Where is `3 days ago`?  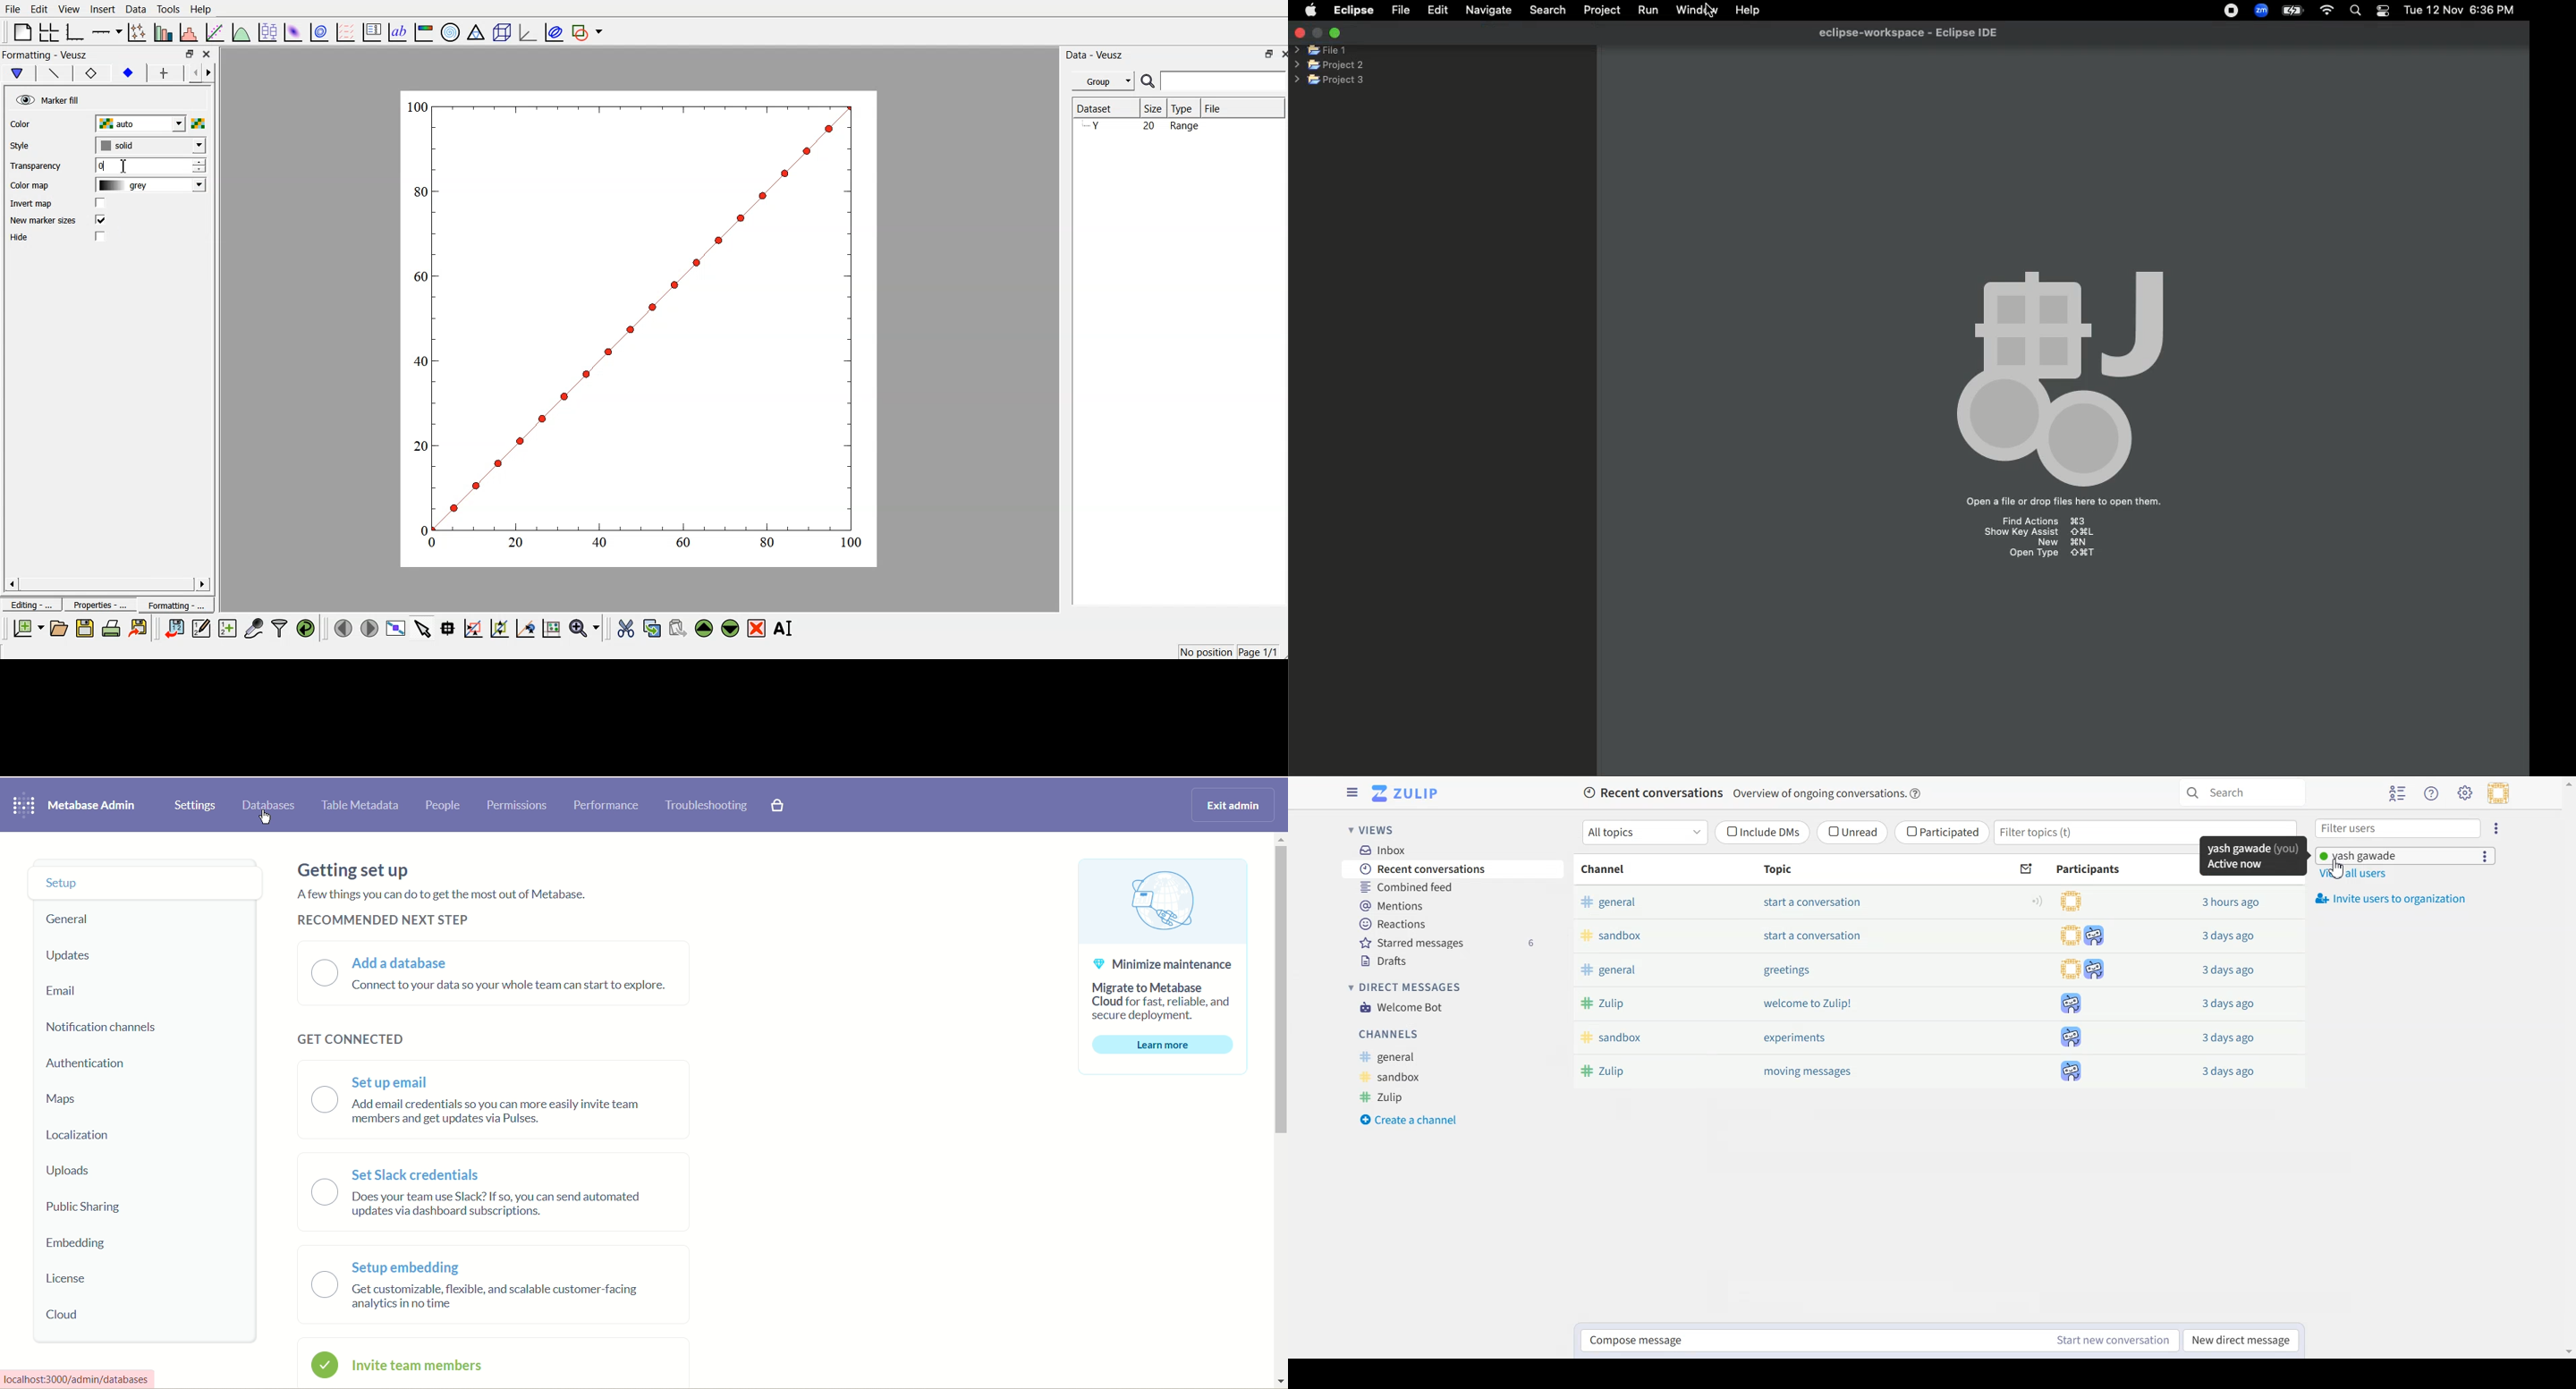
3 days ago is located at coordinates (2232, 936).